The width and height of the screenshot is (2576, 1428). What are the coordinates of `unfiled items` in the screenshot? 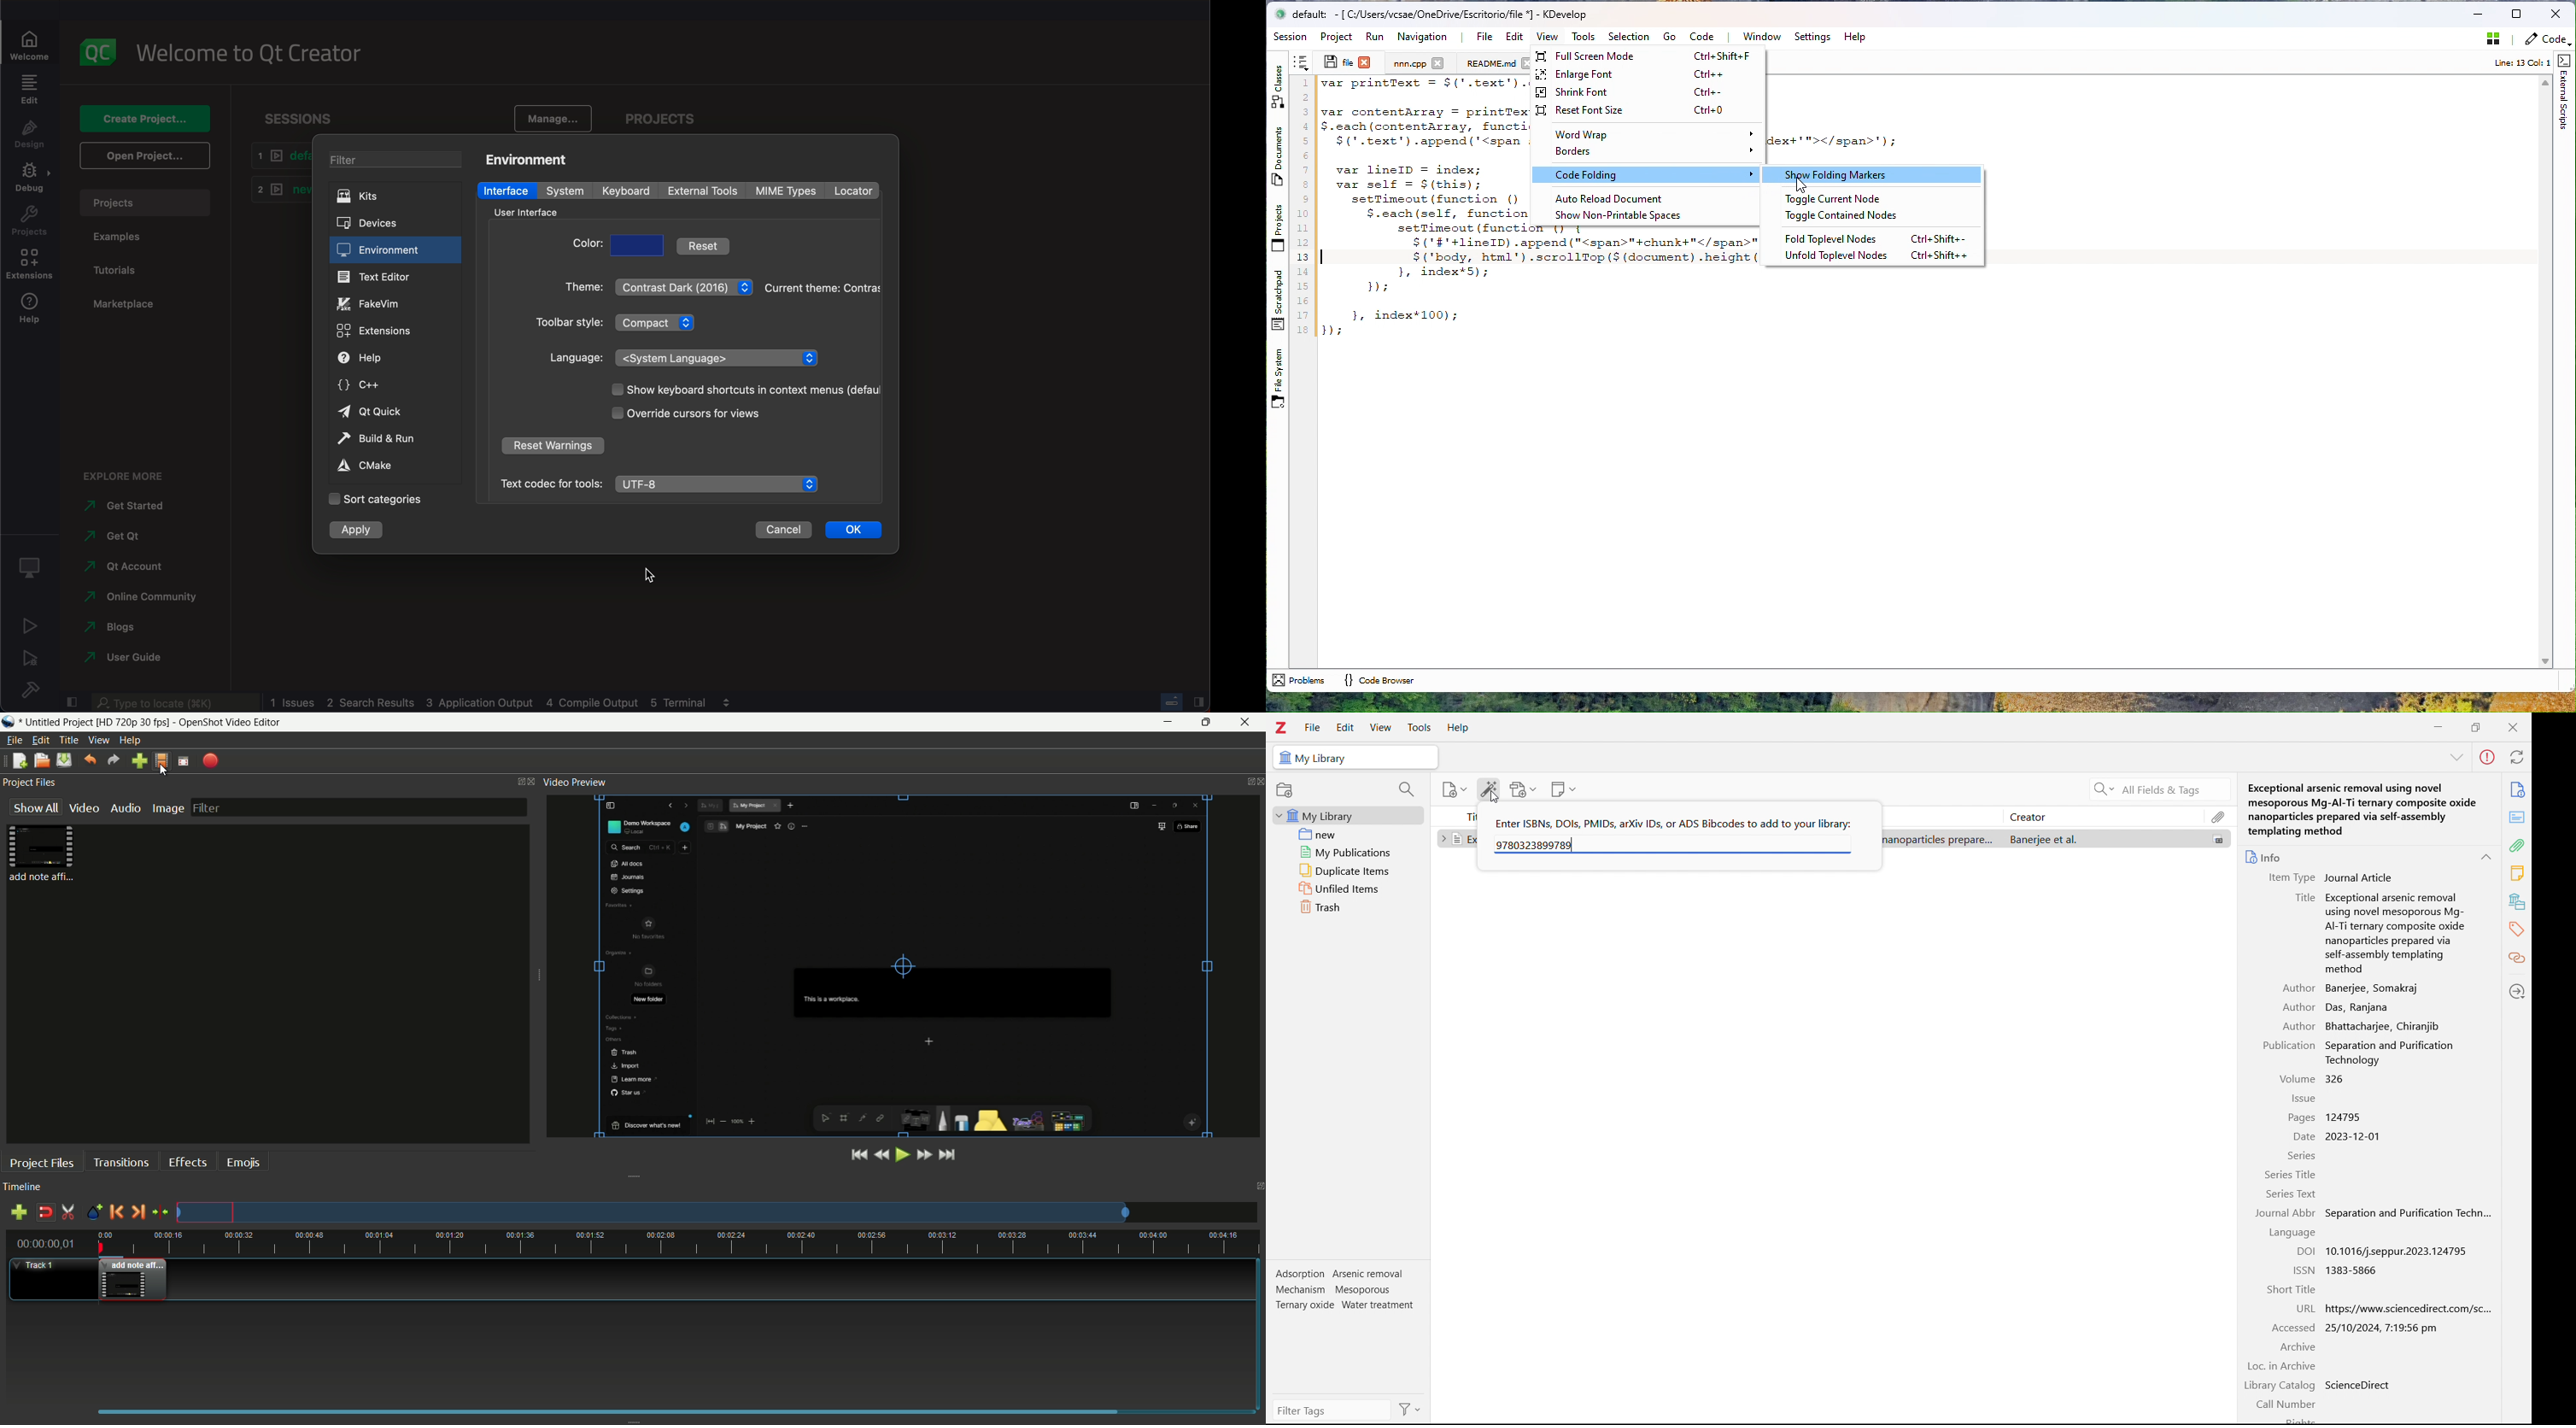 It's located at (1348, 888).